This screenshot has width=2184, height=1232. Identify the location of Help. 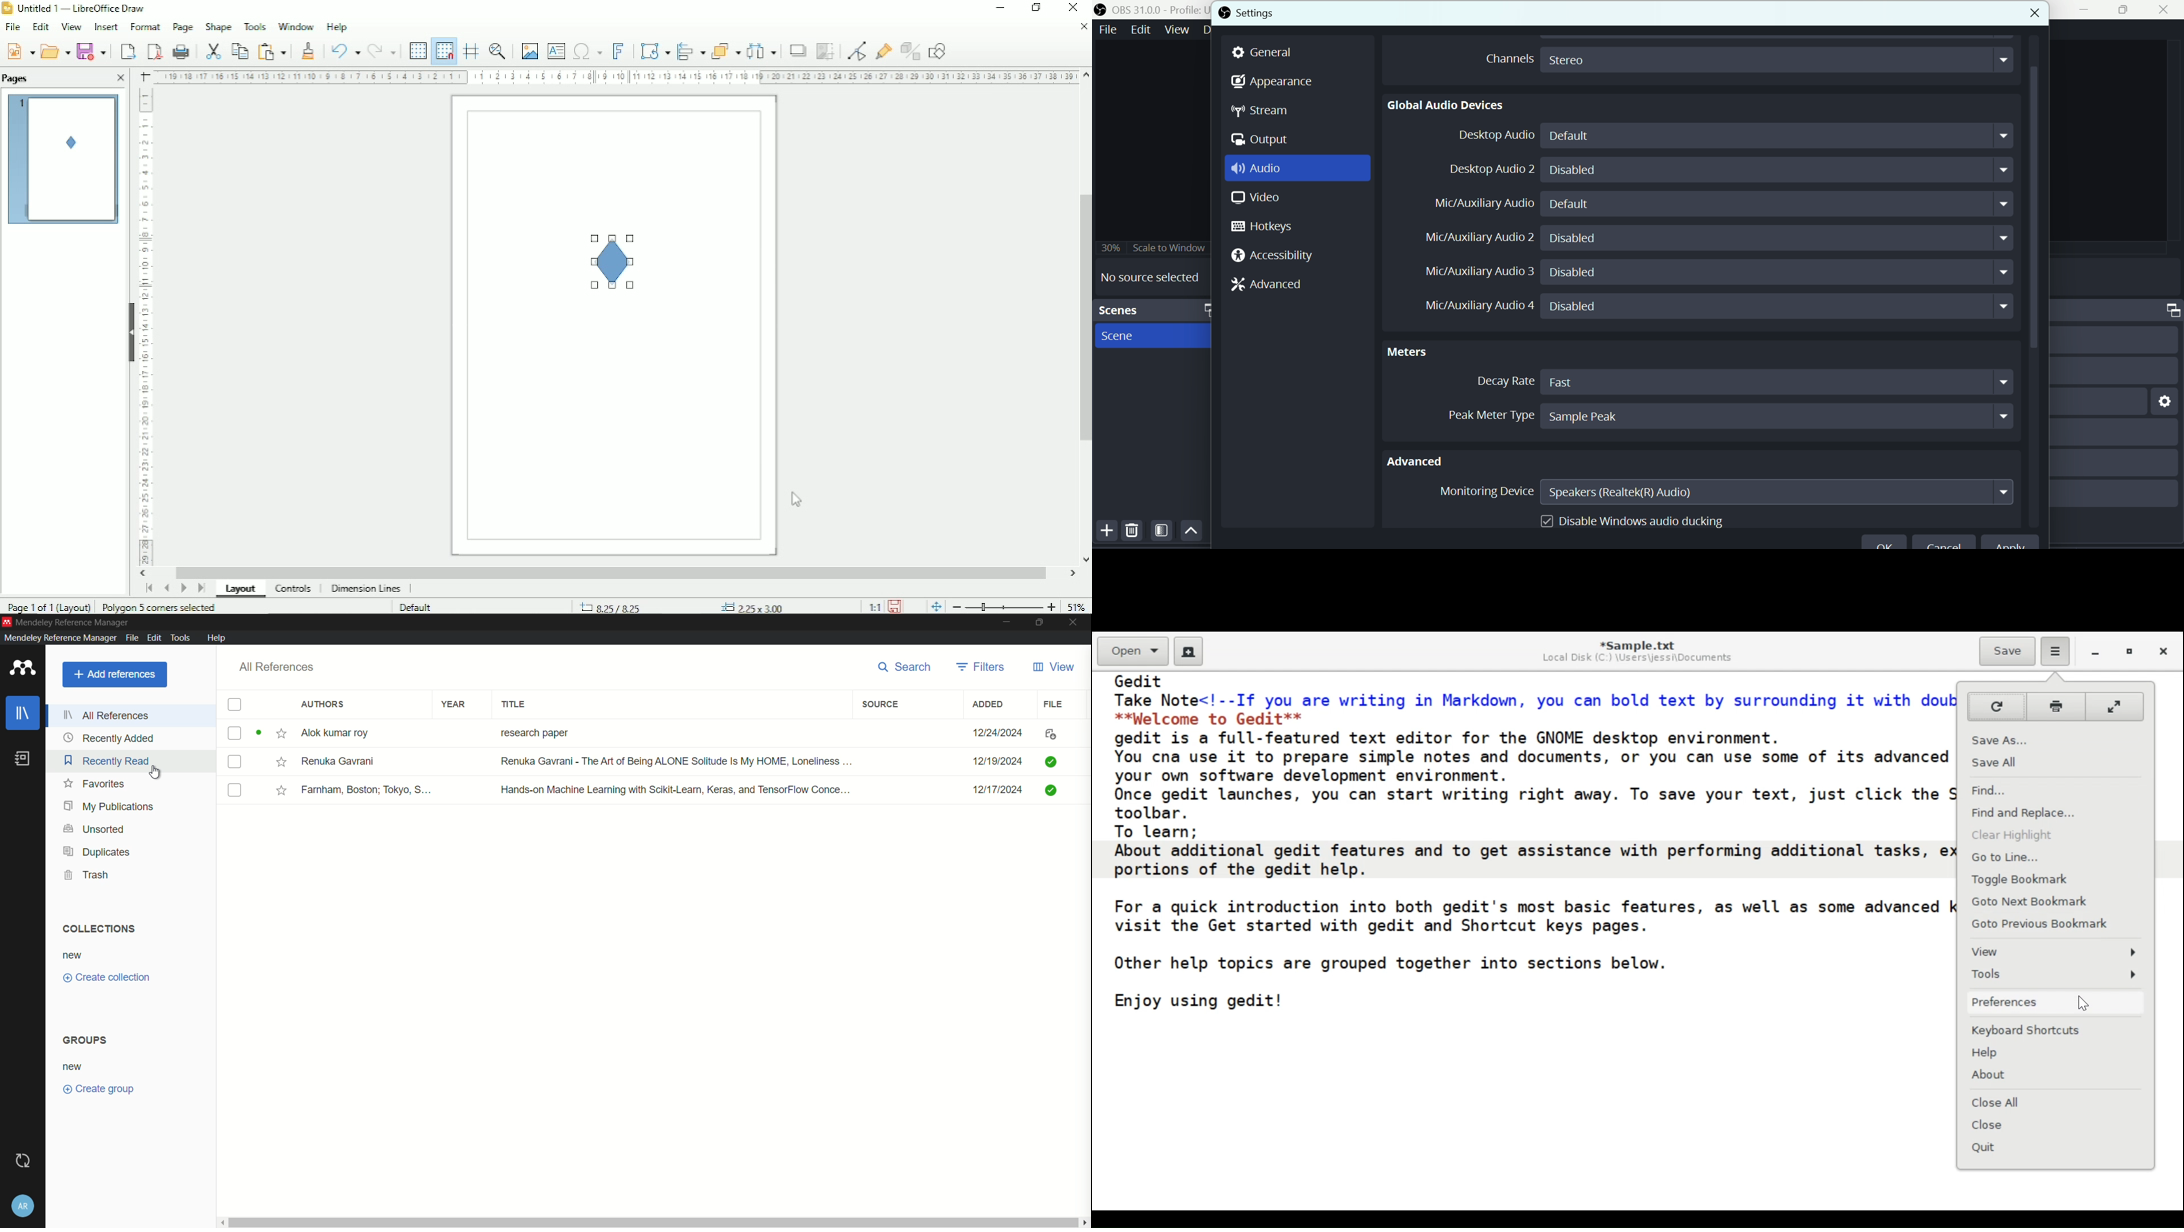
(2056, 1052).